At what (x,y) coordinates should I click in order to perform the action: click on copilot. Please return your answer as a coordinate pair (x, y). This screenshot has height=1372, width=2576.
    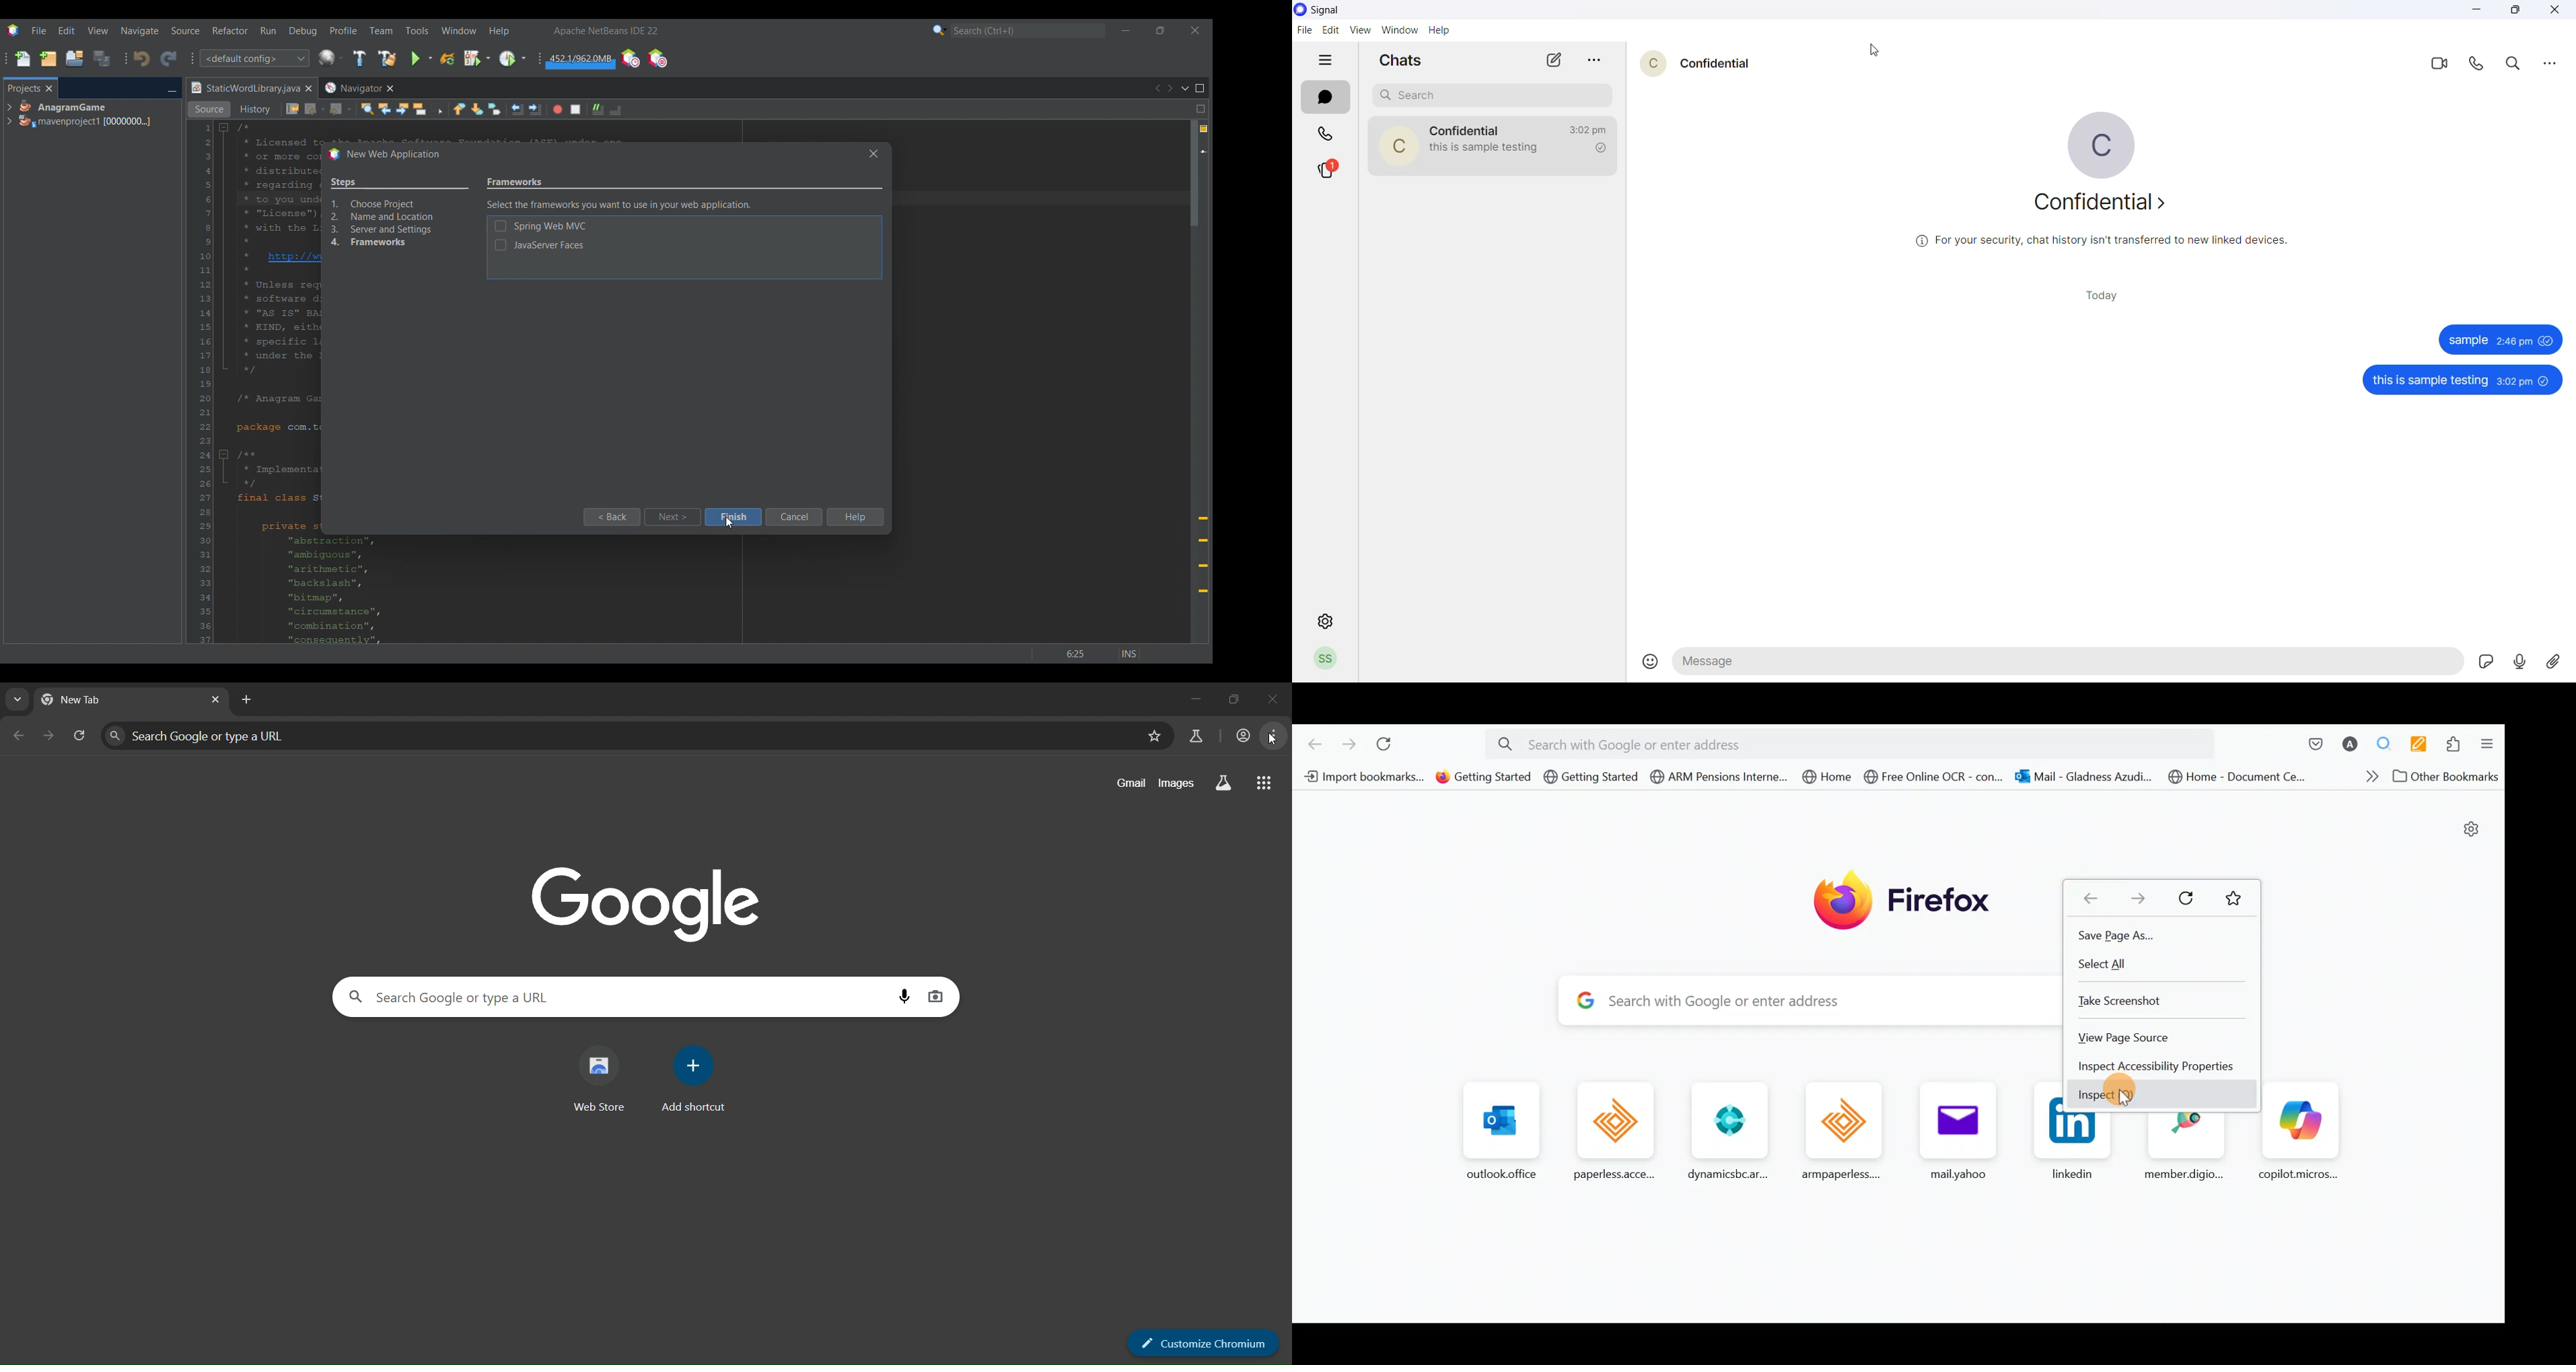
    Looking at the image, I should click on (2299, 1131).